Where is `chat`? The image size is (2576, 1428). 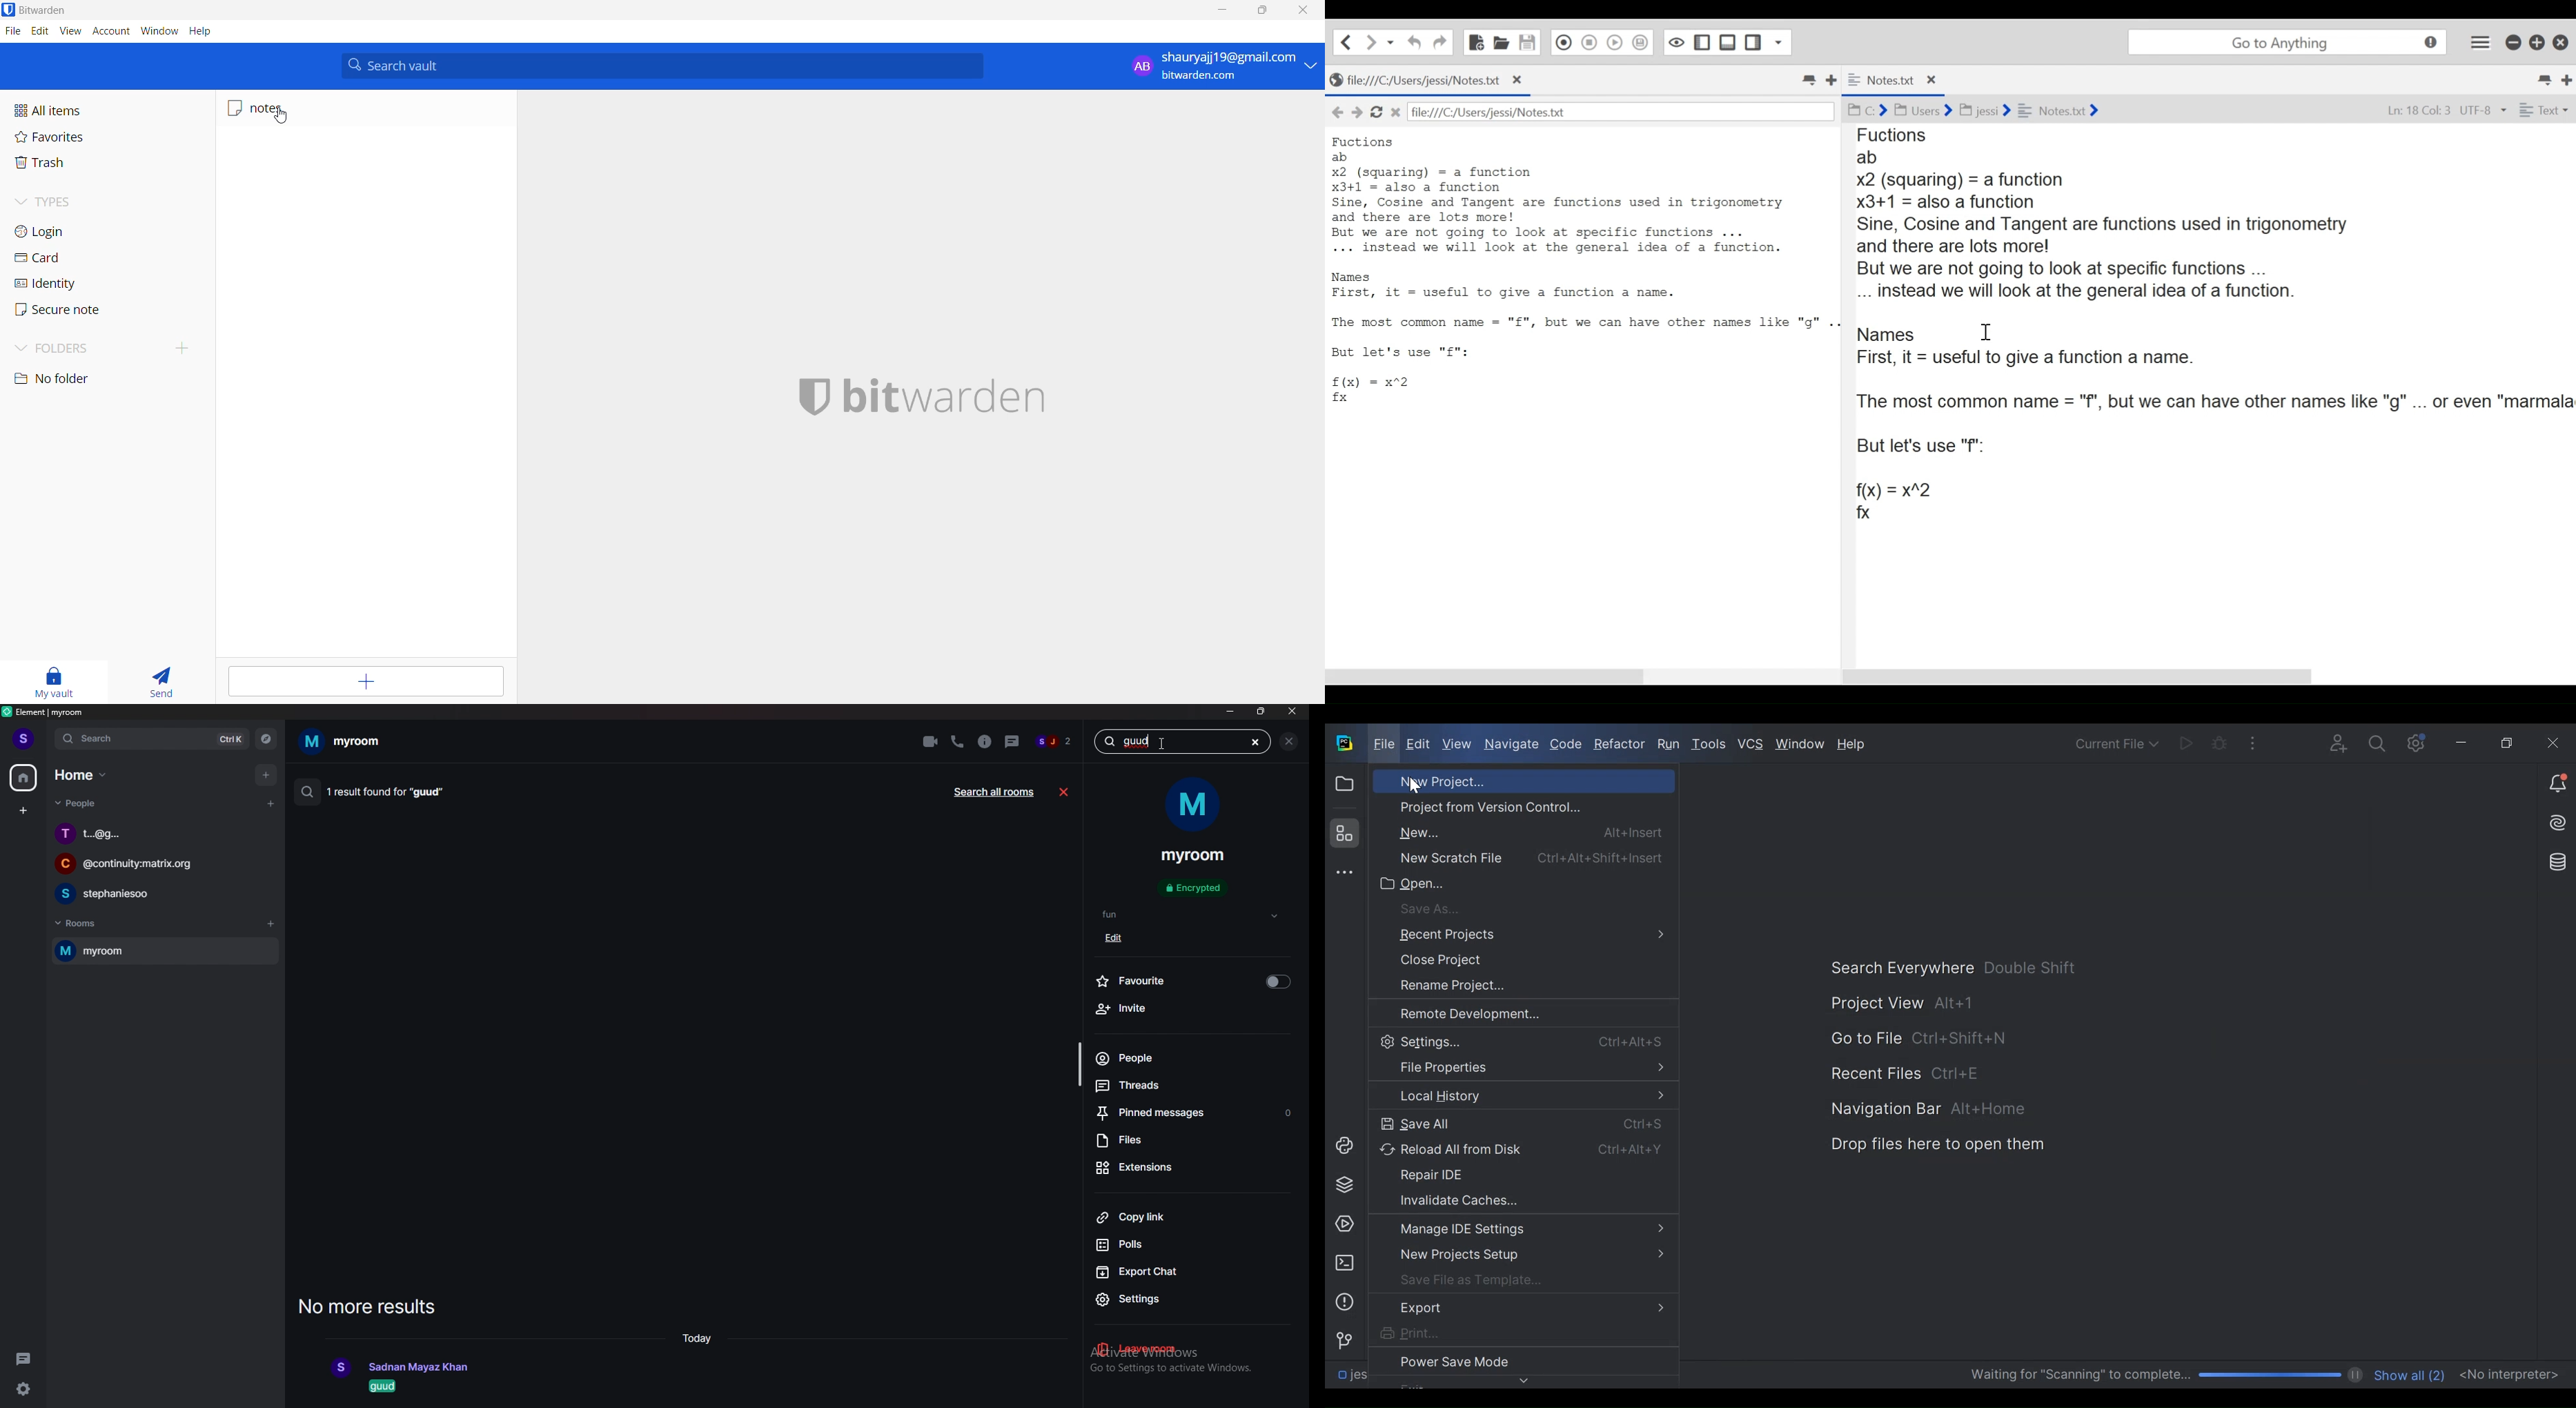
chat is located at coordinates (162, 864).